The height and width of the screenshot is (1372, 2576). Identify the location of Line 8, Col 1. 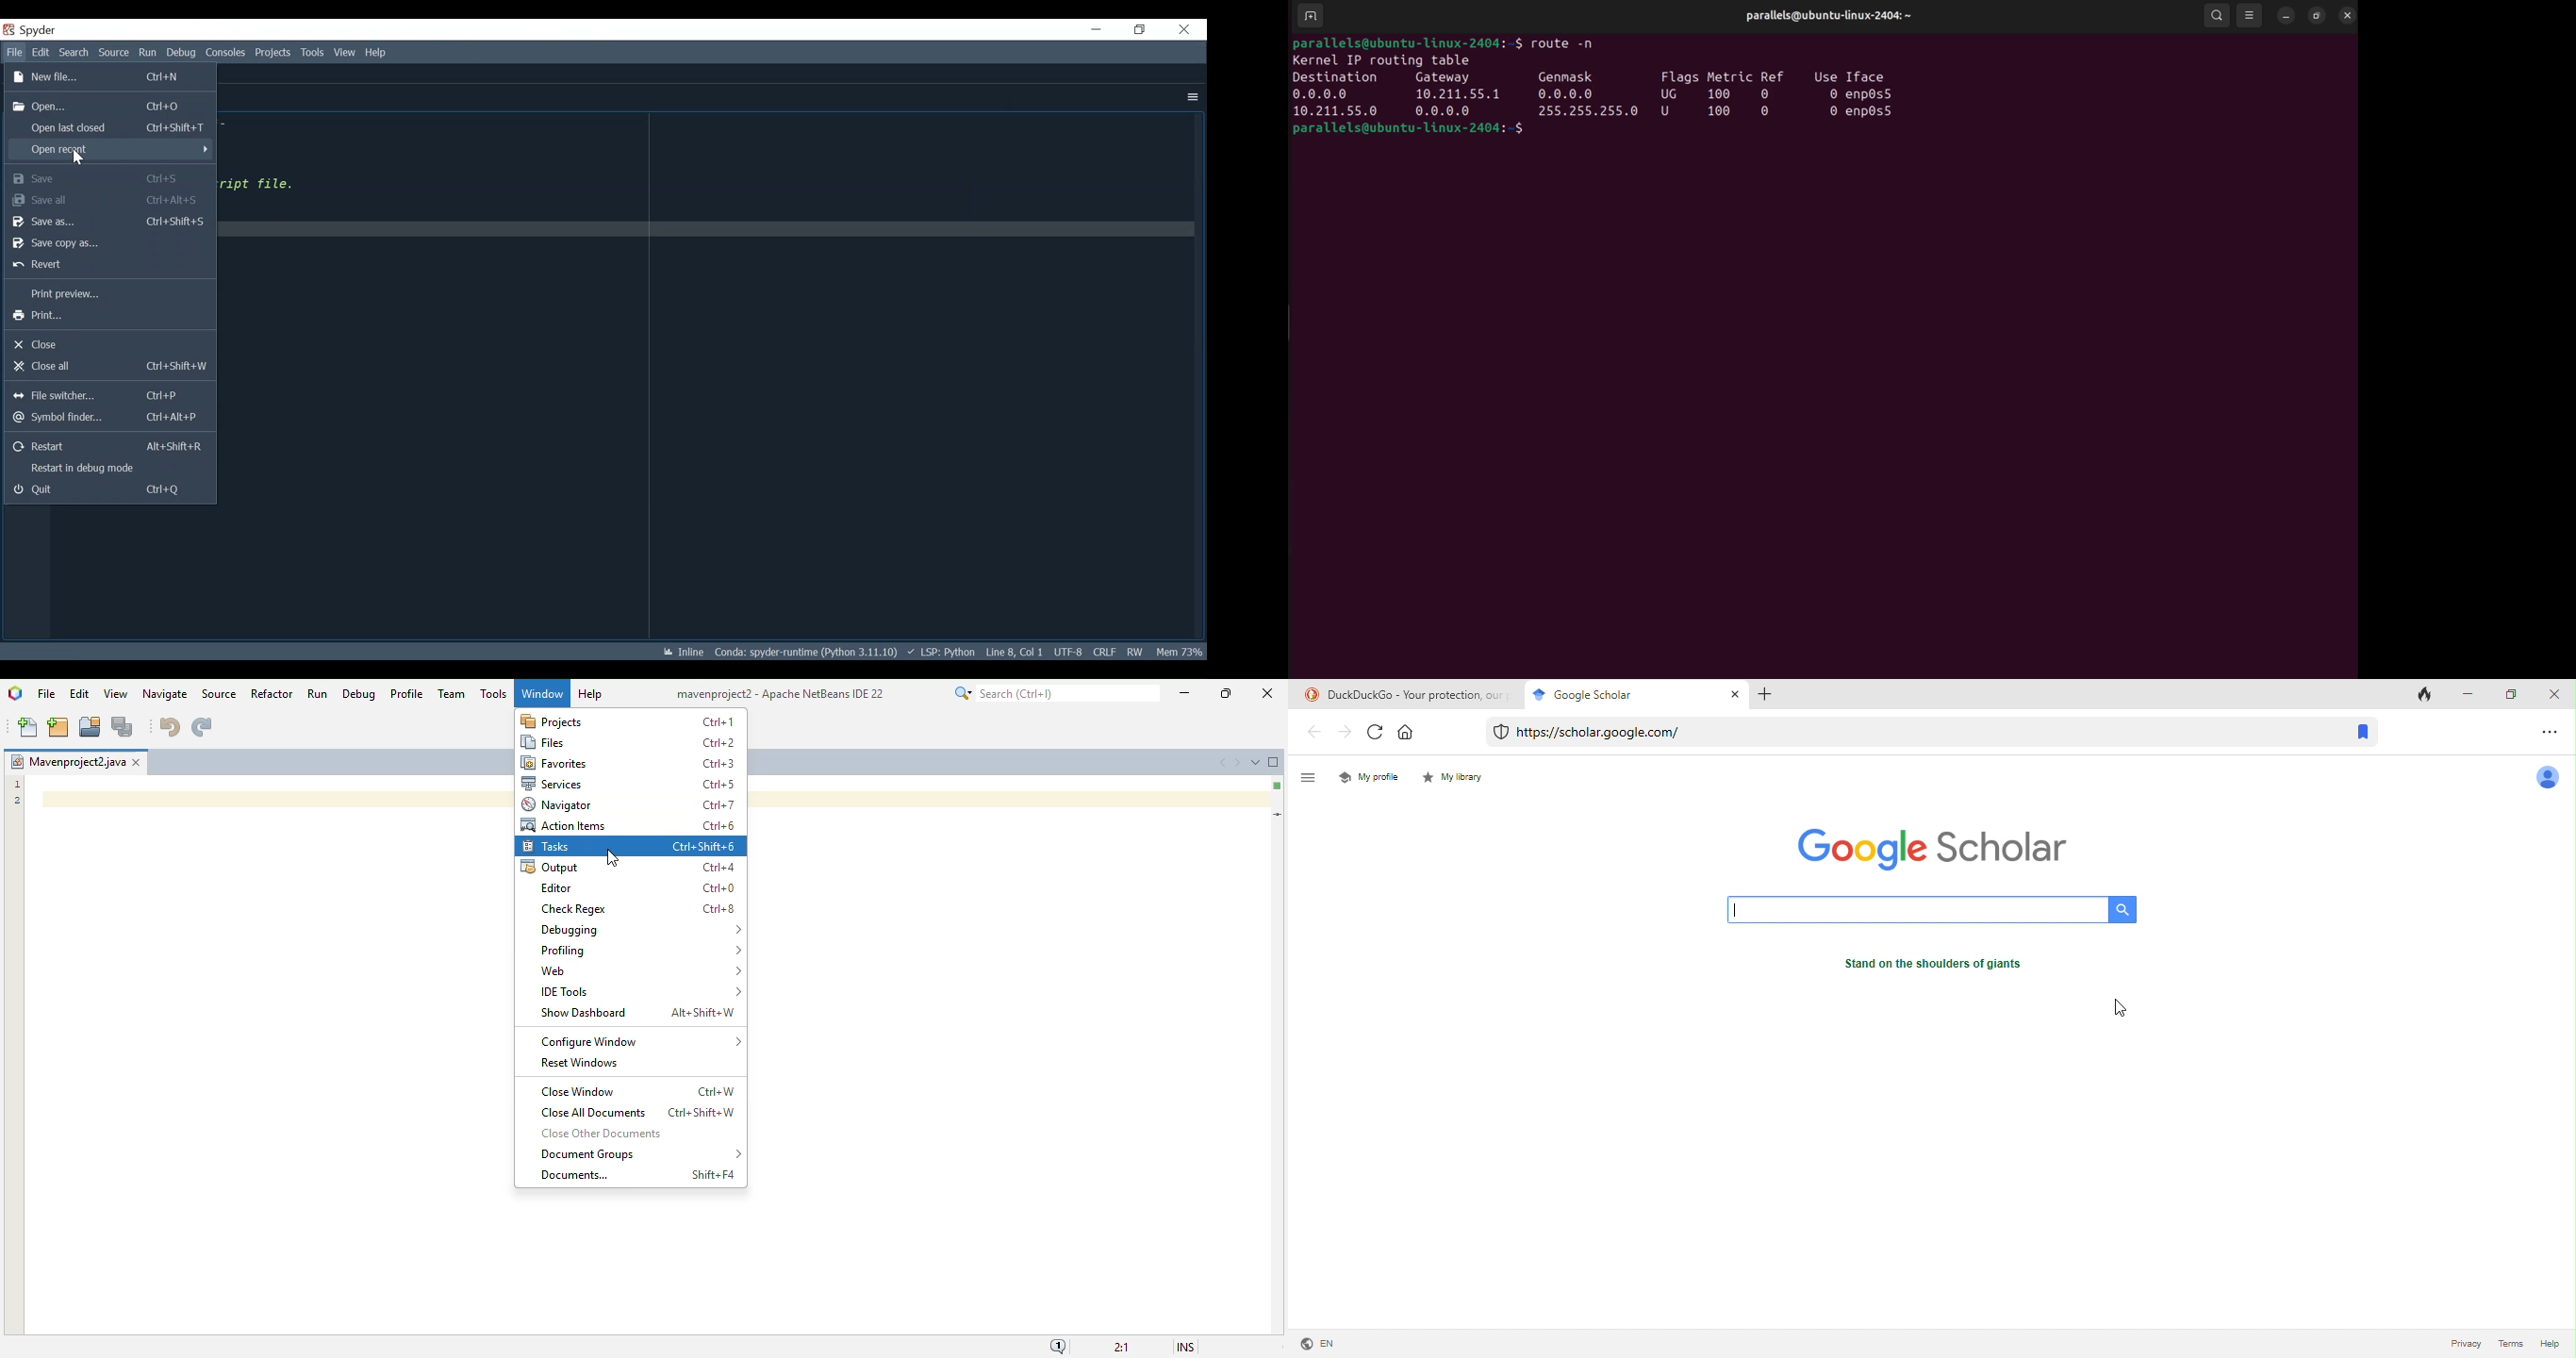
(1013, 653).